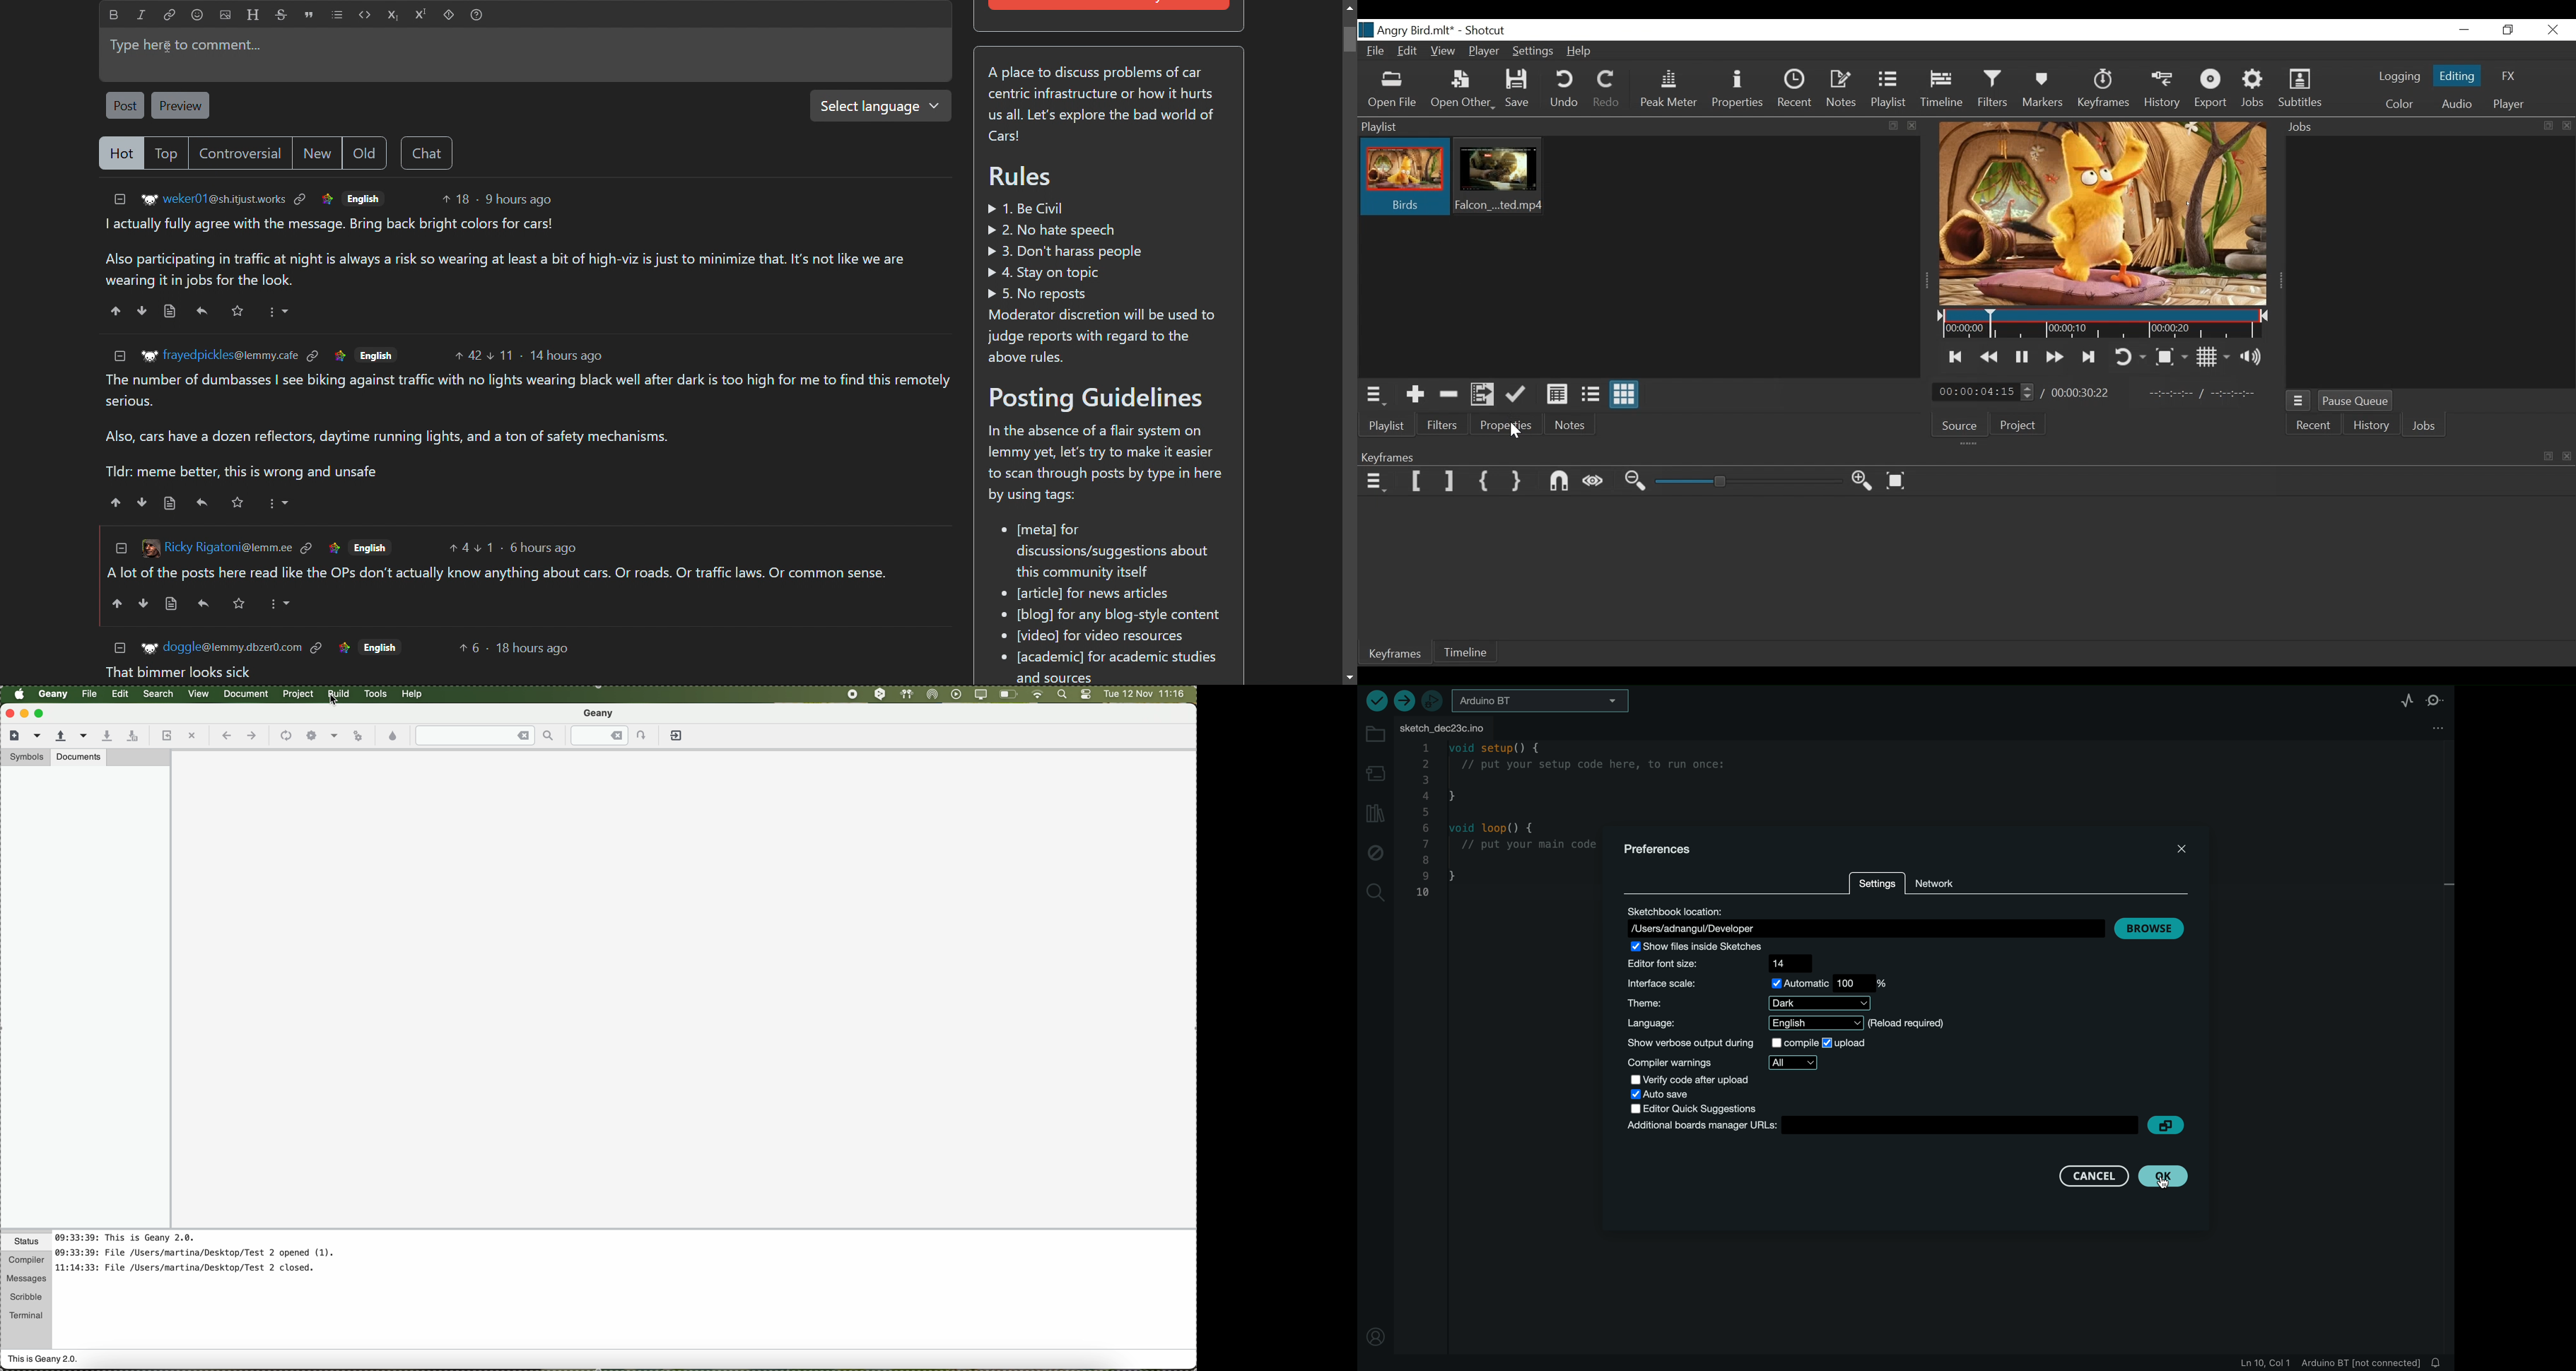 This screenshot has width=2576, height=1372. I want to click on Filters, so click(1444, 425).